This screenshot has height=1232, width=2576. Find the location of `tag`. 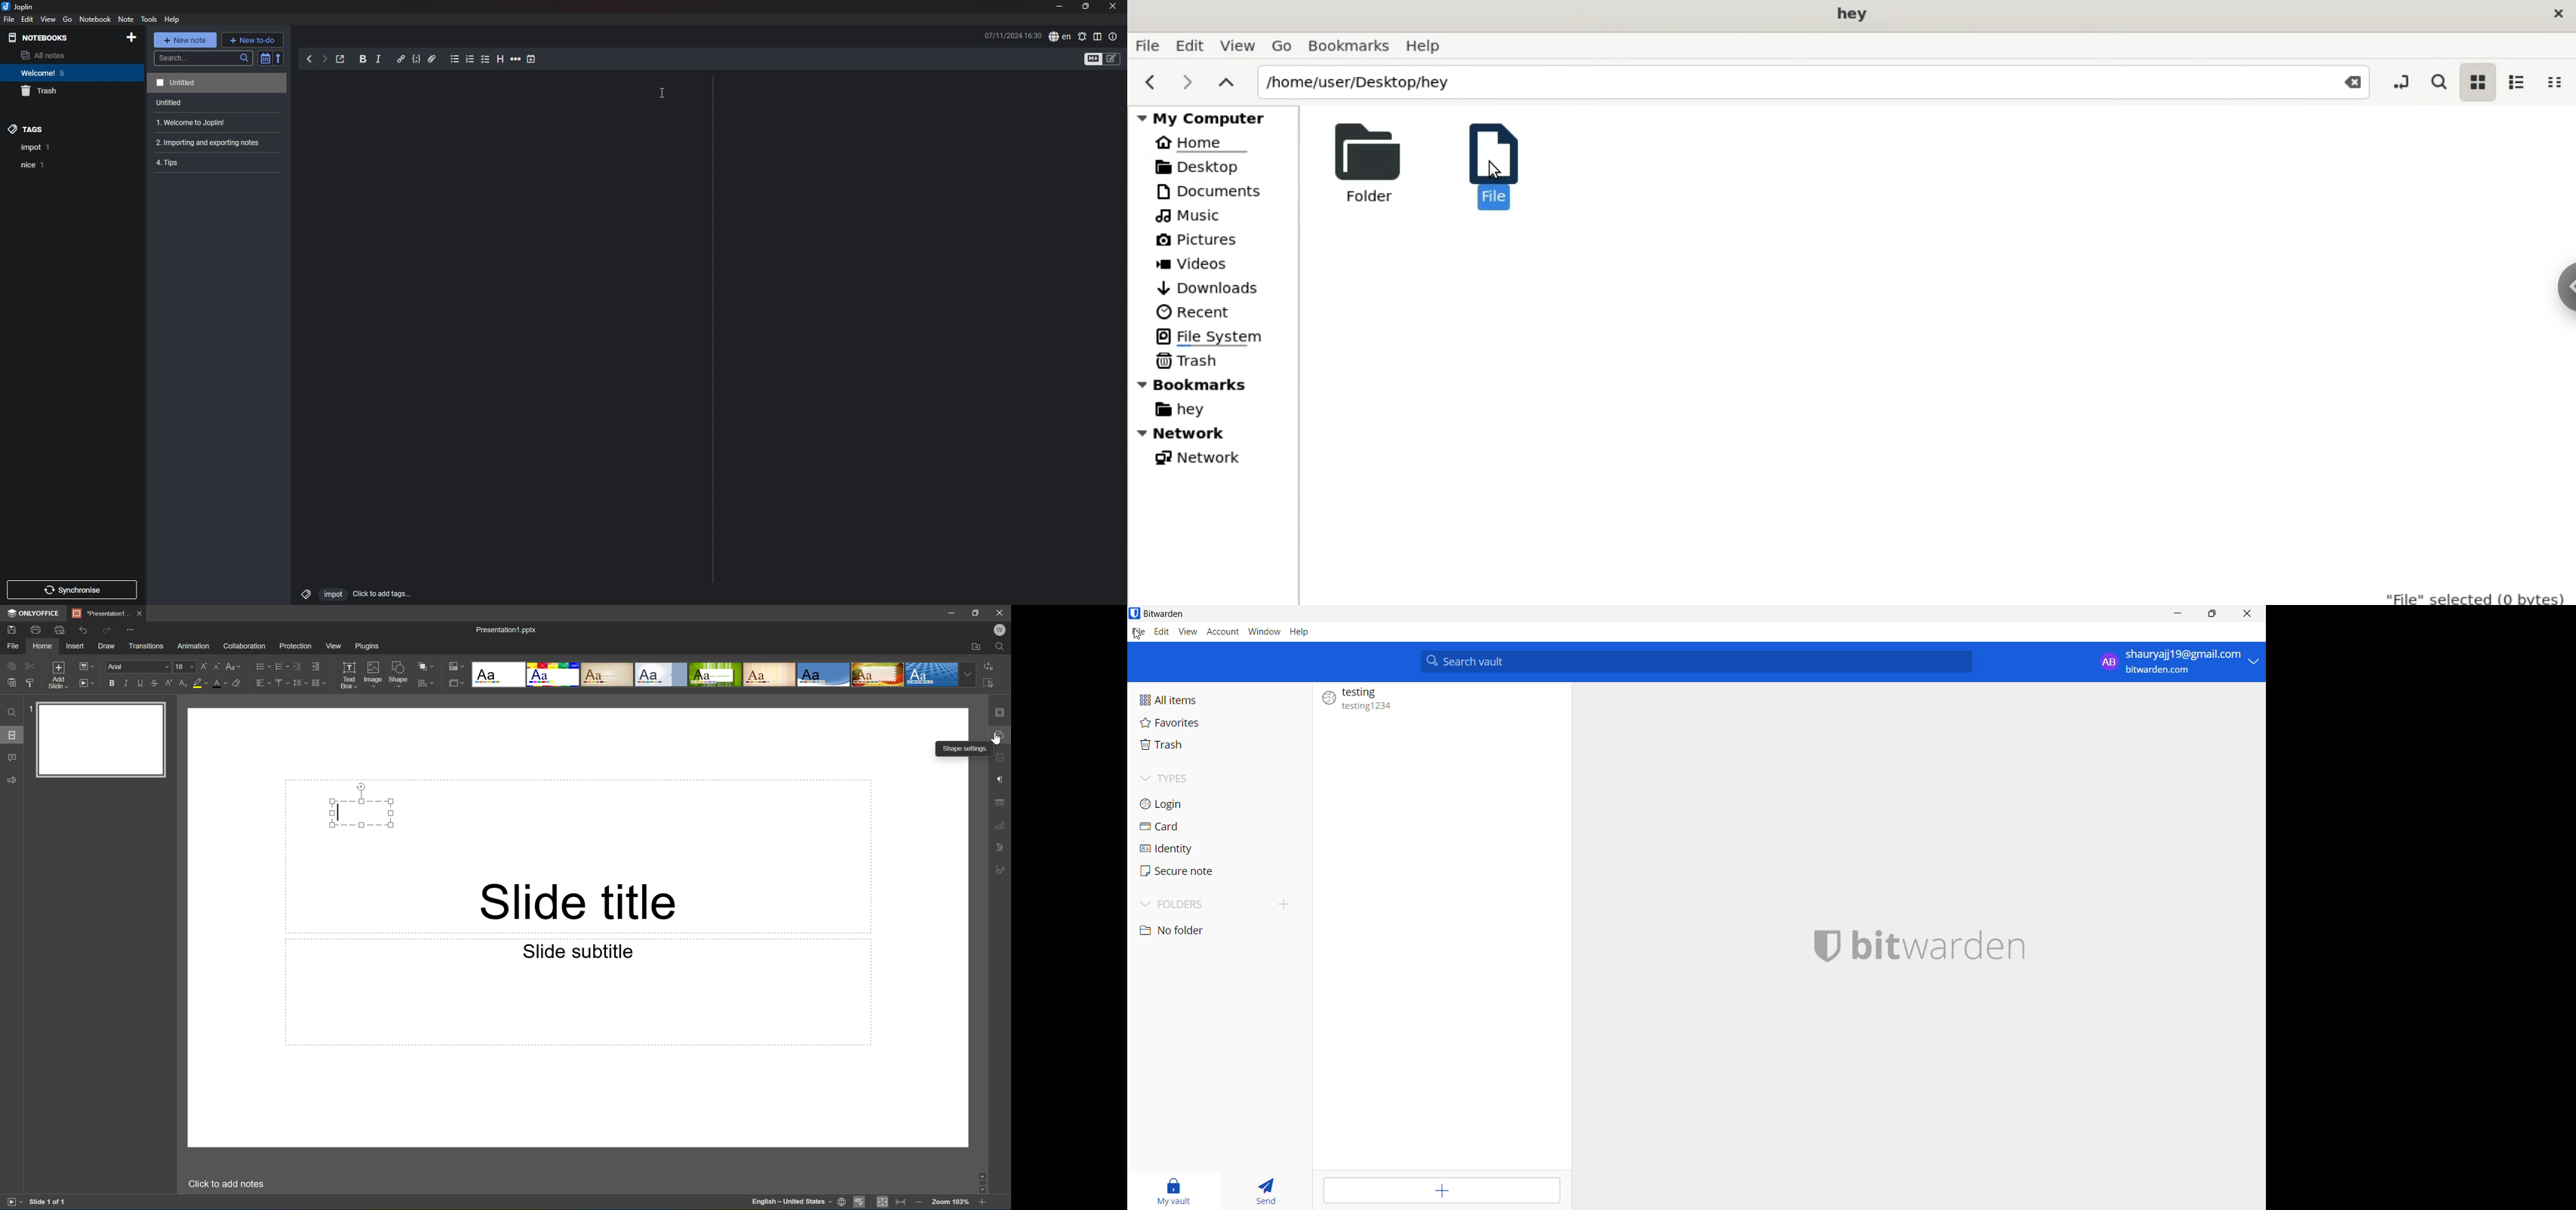

tag is located at coordinates (304, 592).